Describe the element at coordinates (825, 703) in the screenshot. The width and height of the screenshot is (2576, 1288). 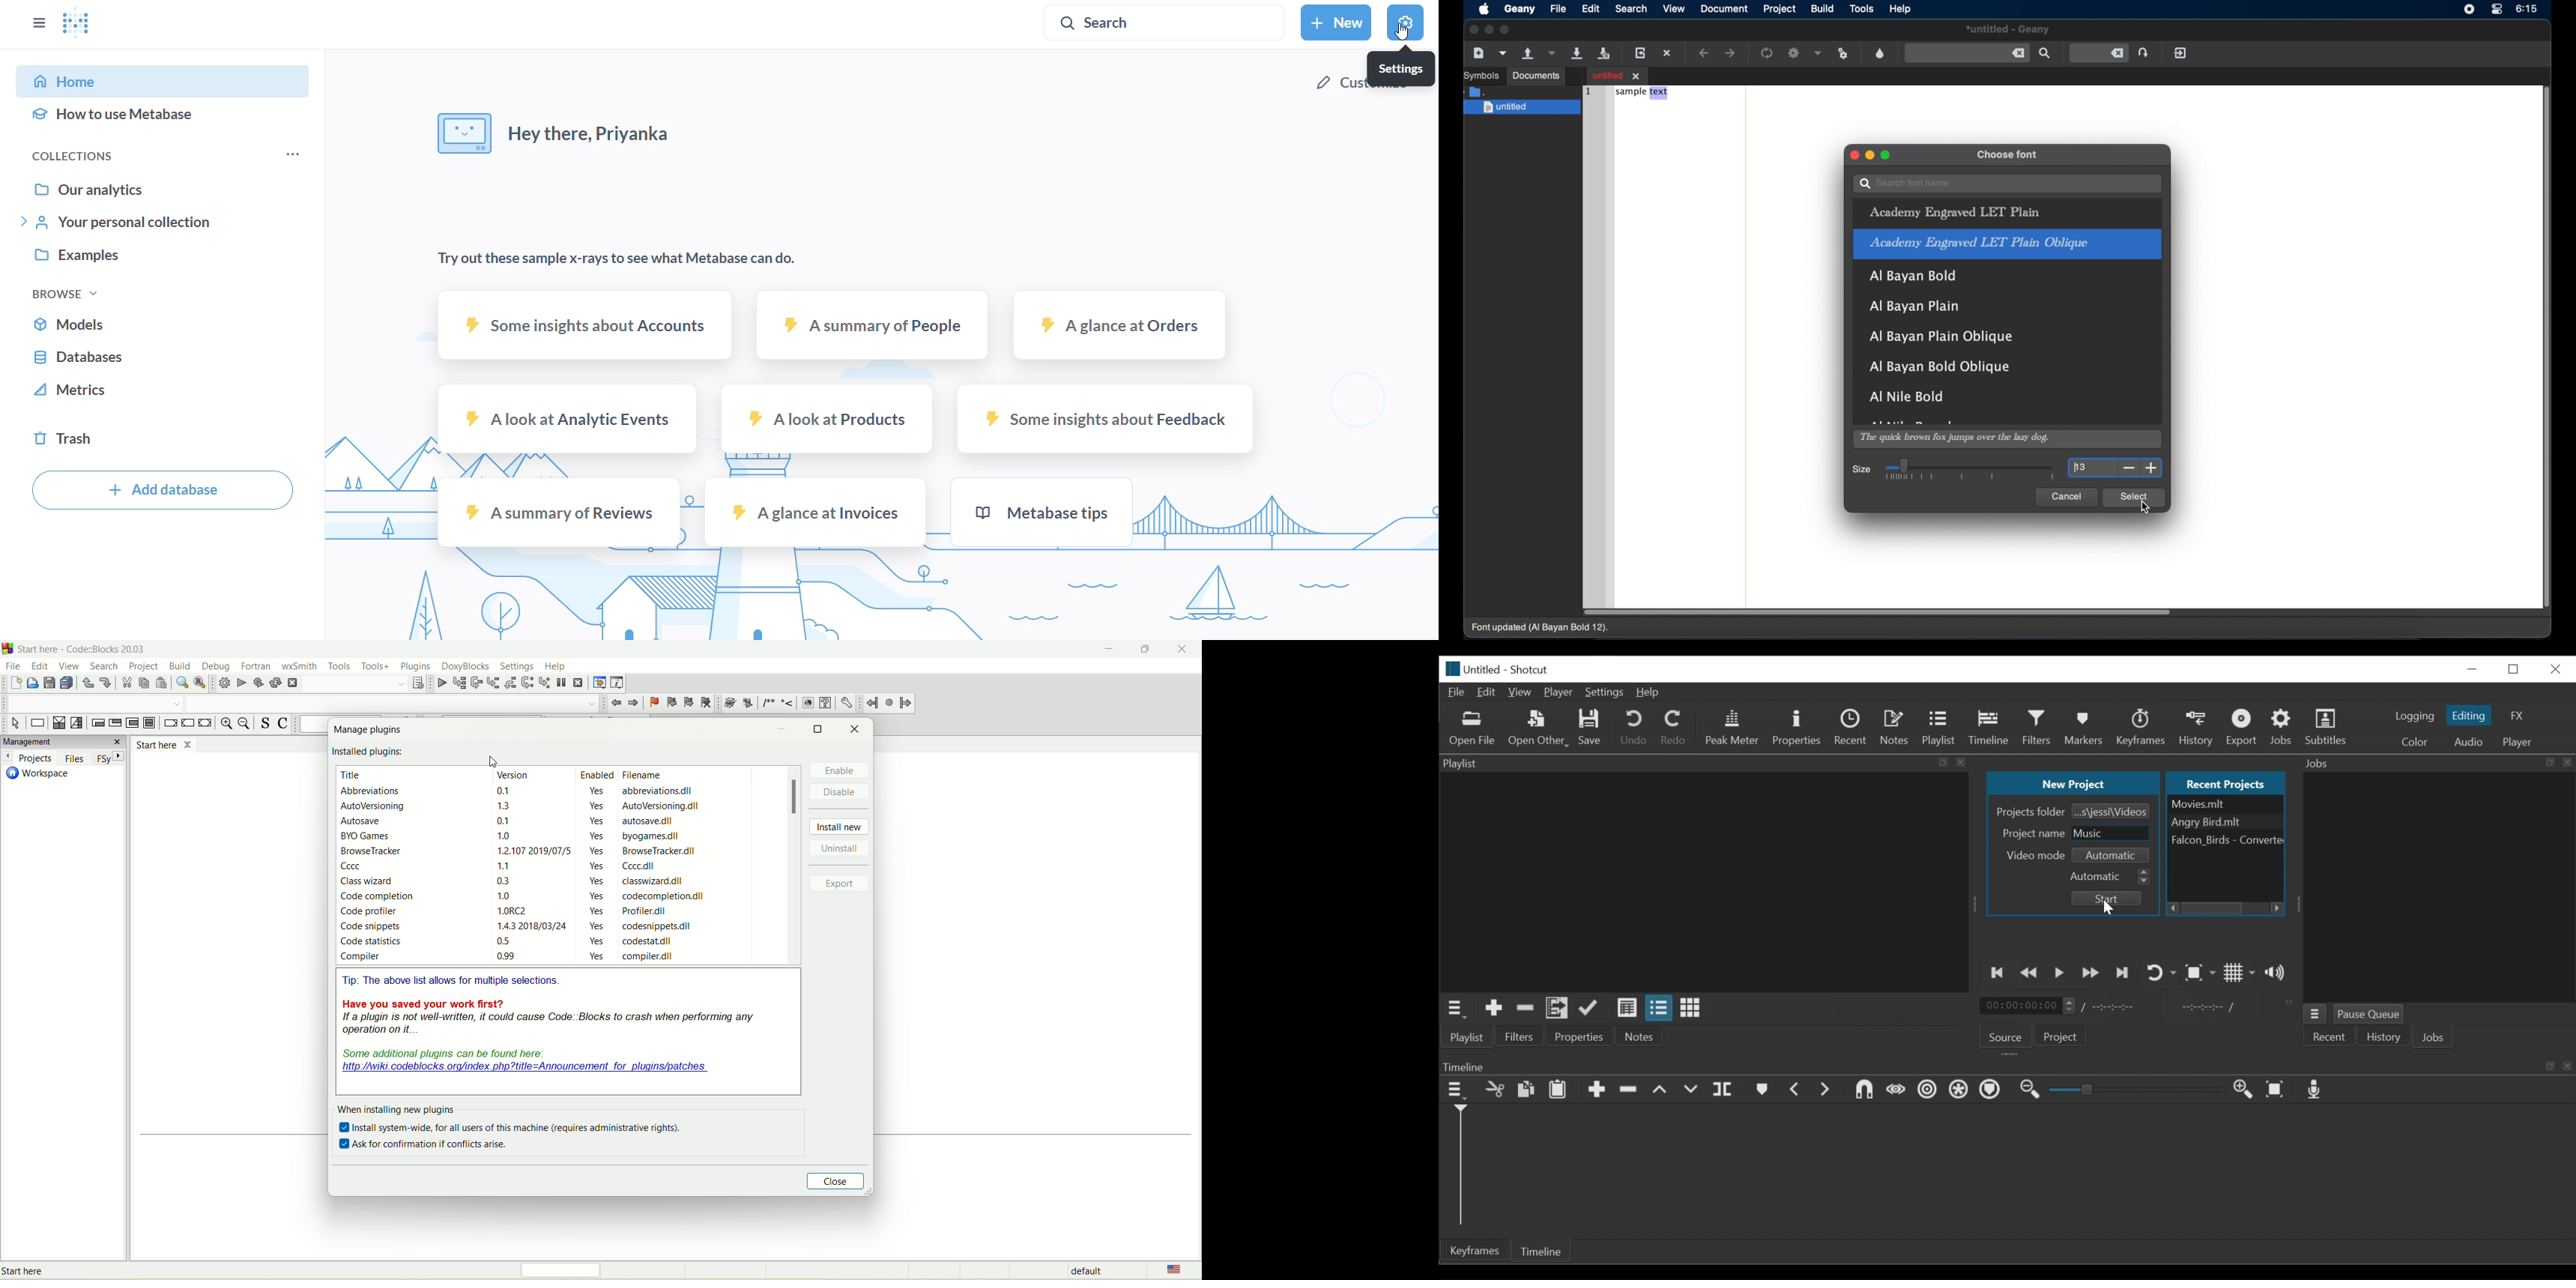
I see `help` at that location.